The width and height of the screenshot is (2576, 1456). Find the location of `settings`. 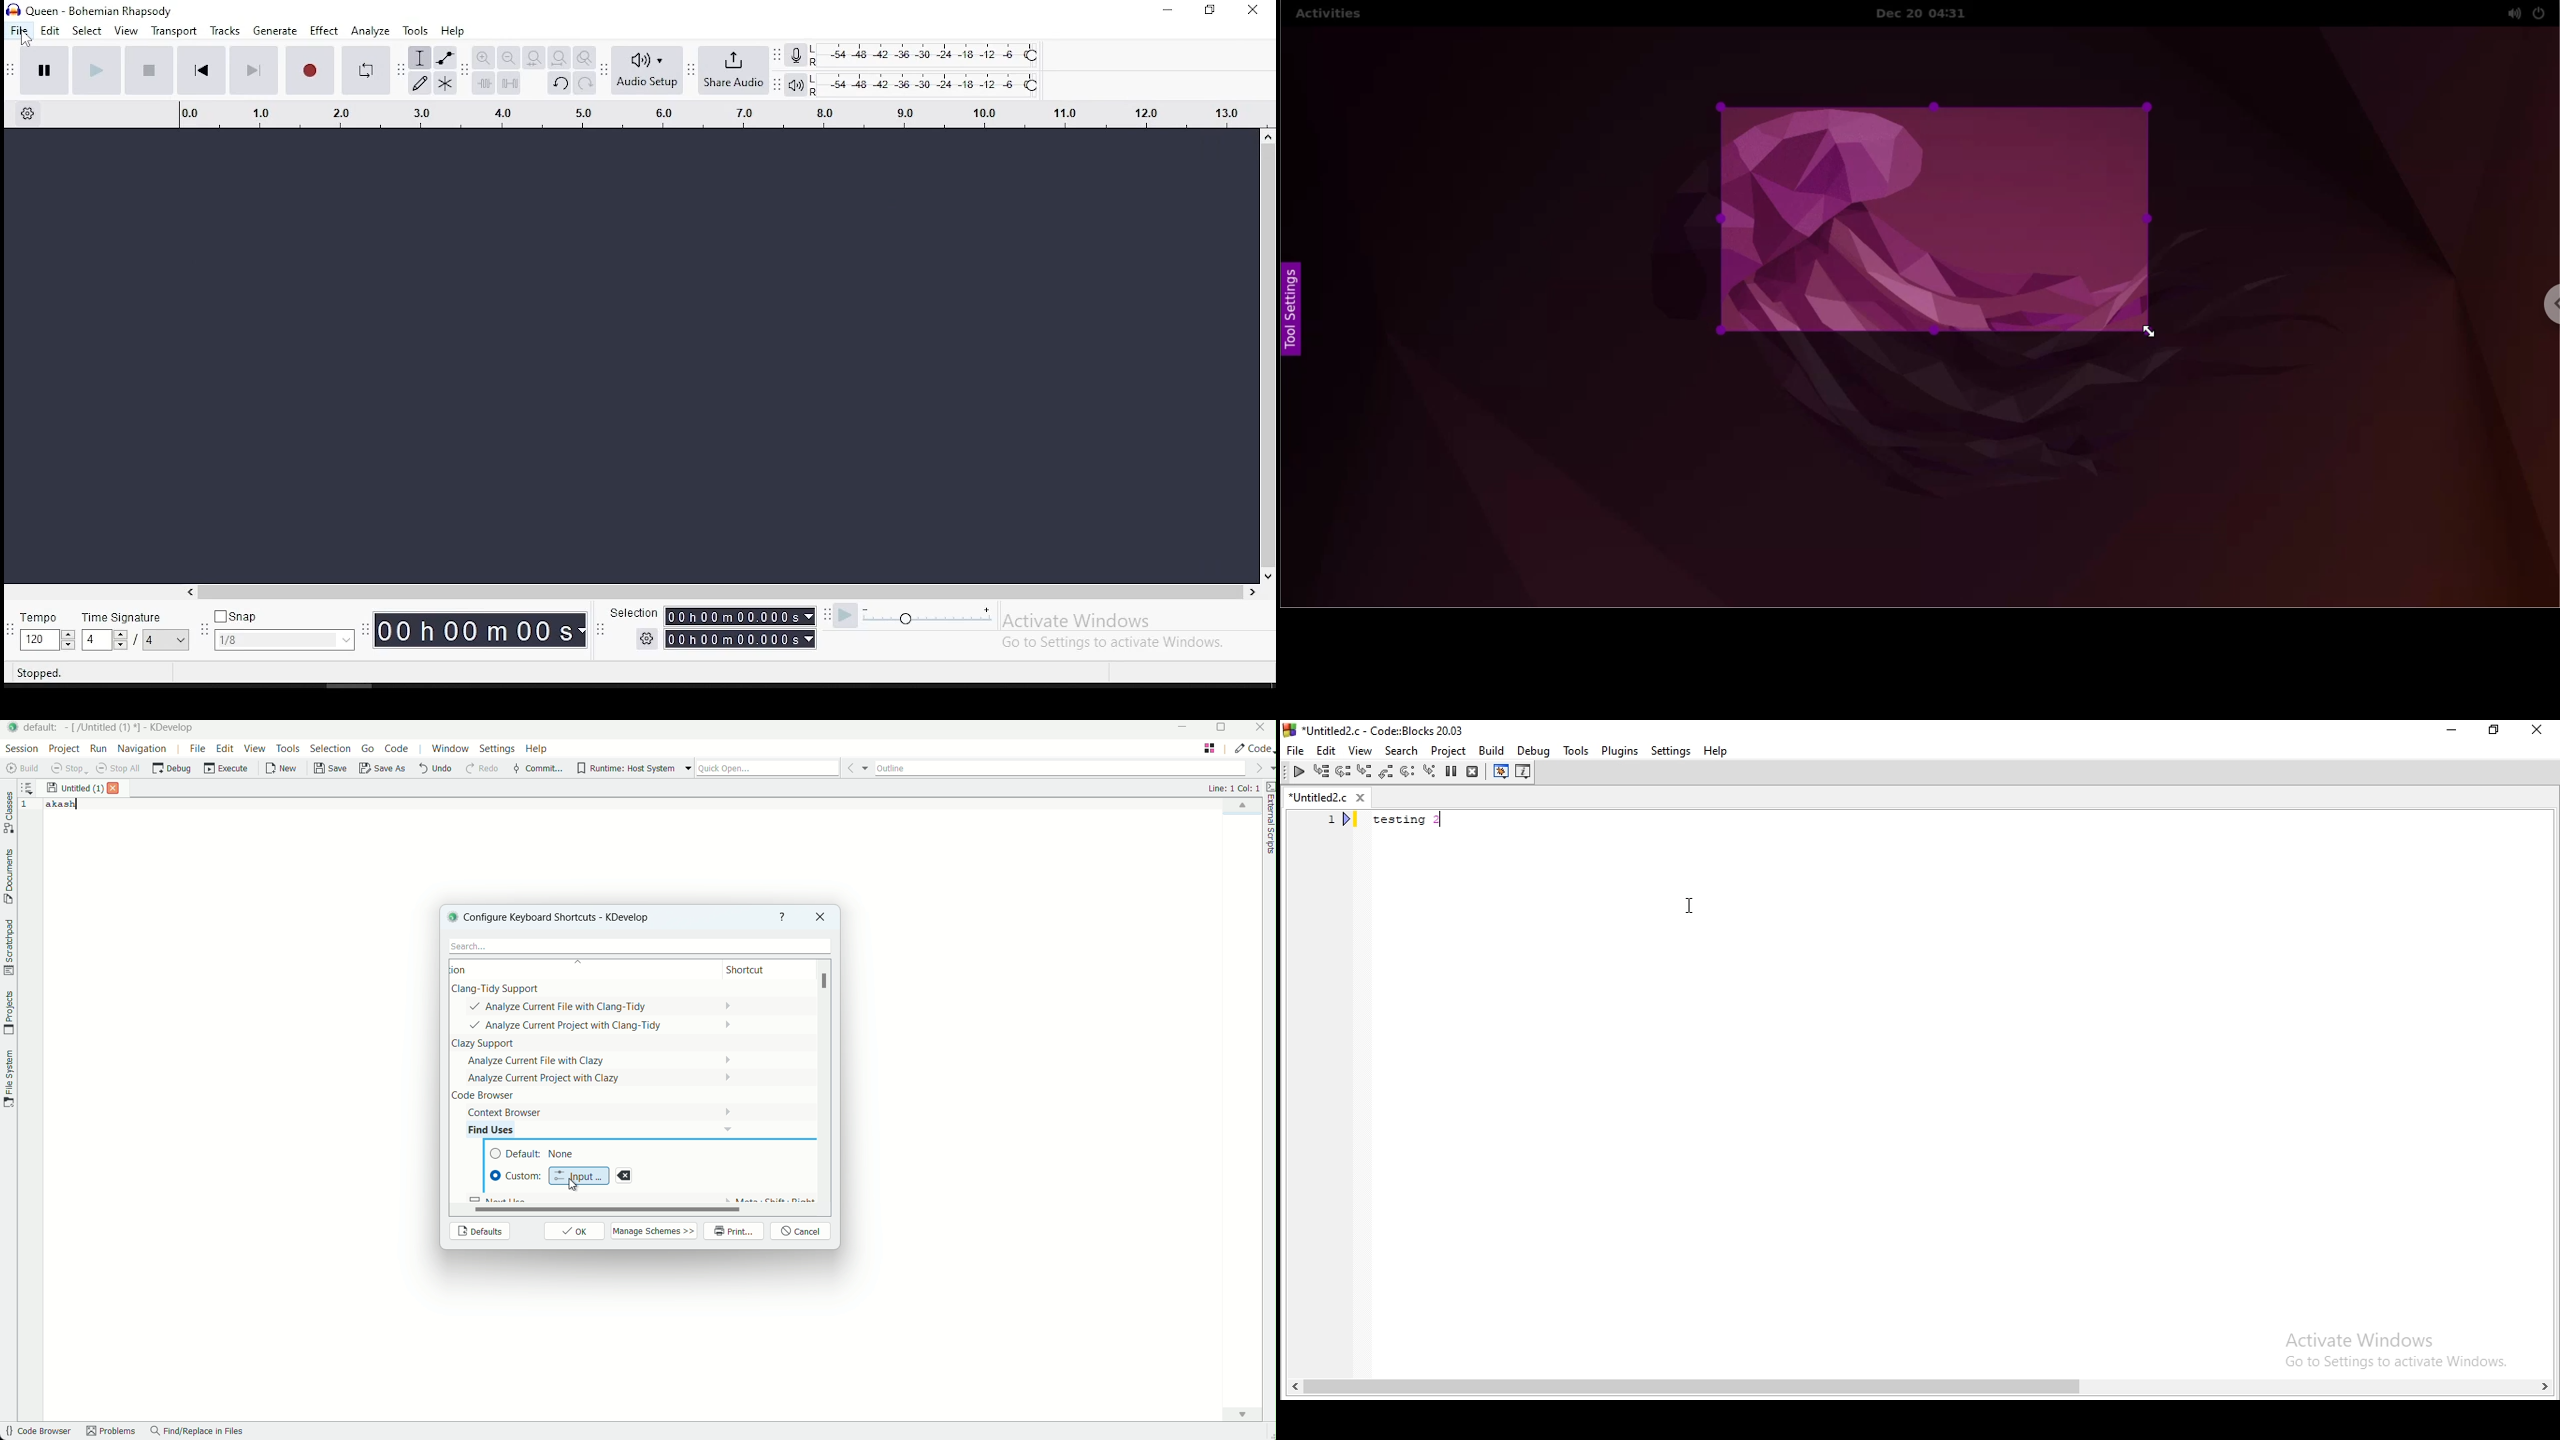

settings is located at coordinates (646, 639).